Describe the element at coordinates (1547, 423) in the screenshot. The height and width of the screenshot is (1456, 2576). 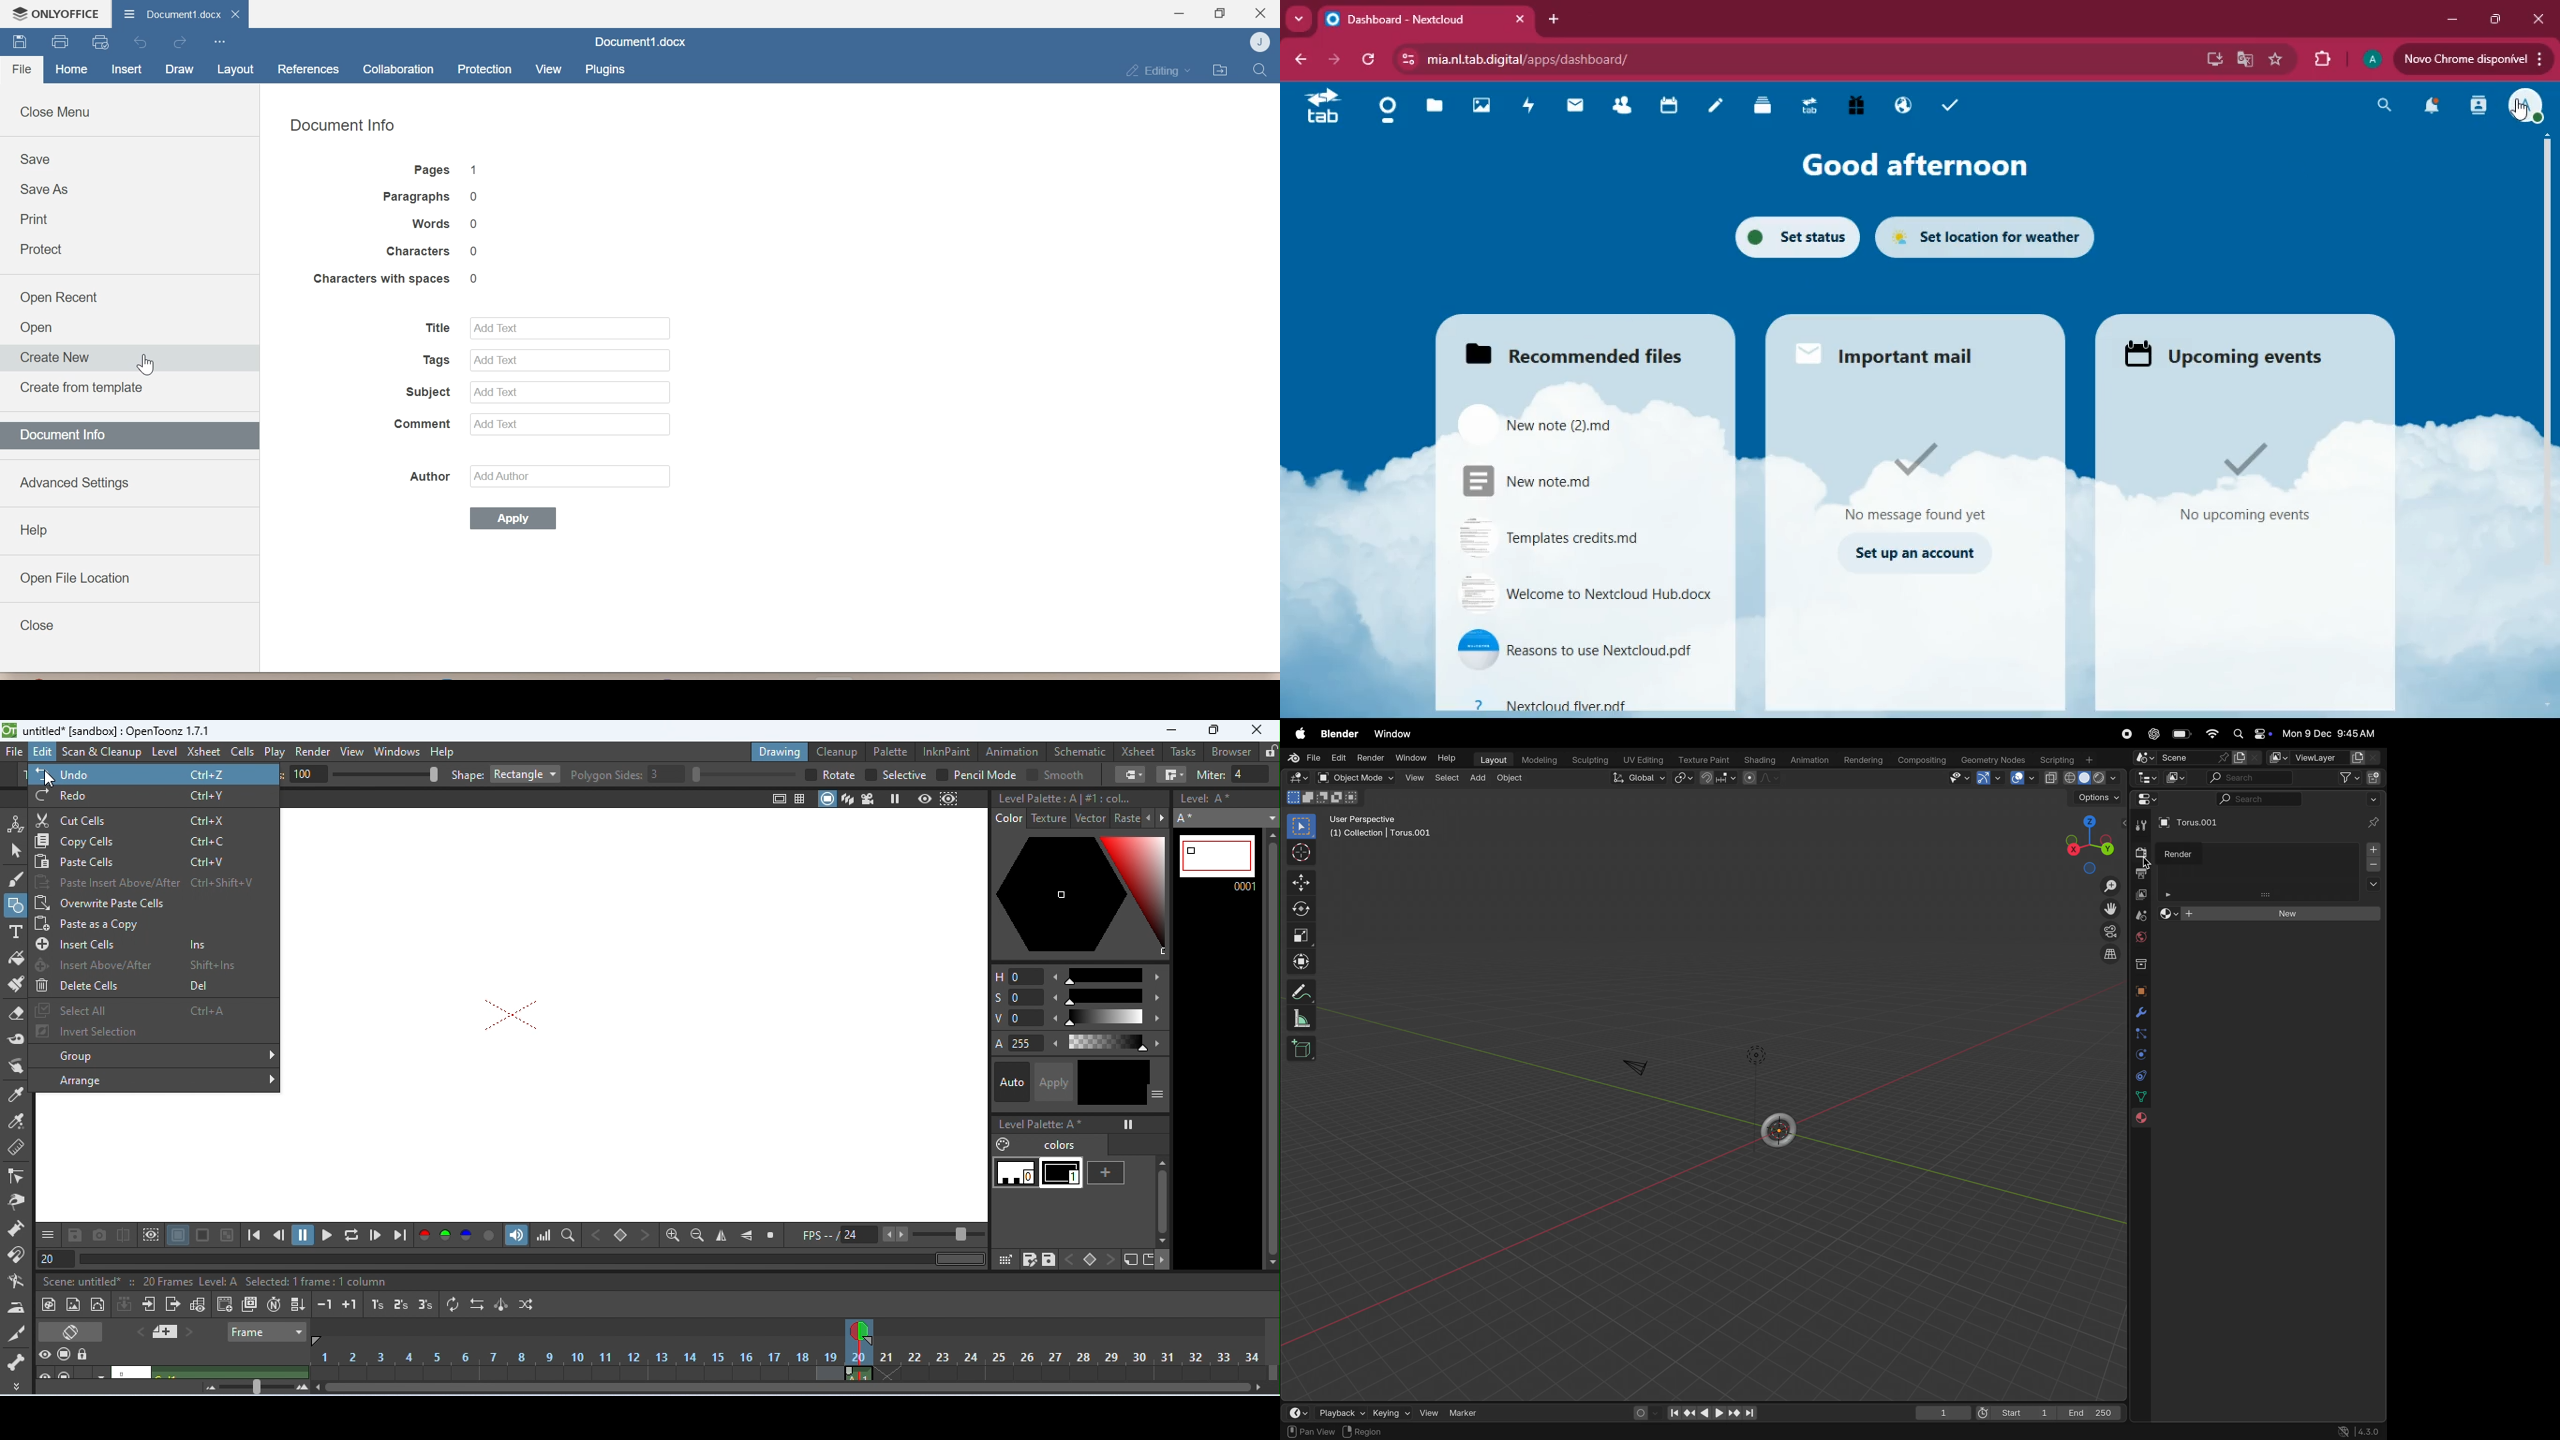
I see `file` at that location.